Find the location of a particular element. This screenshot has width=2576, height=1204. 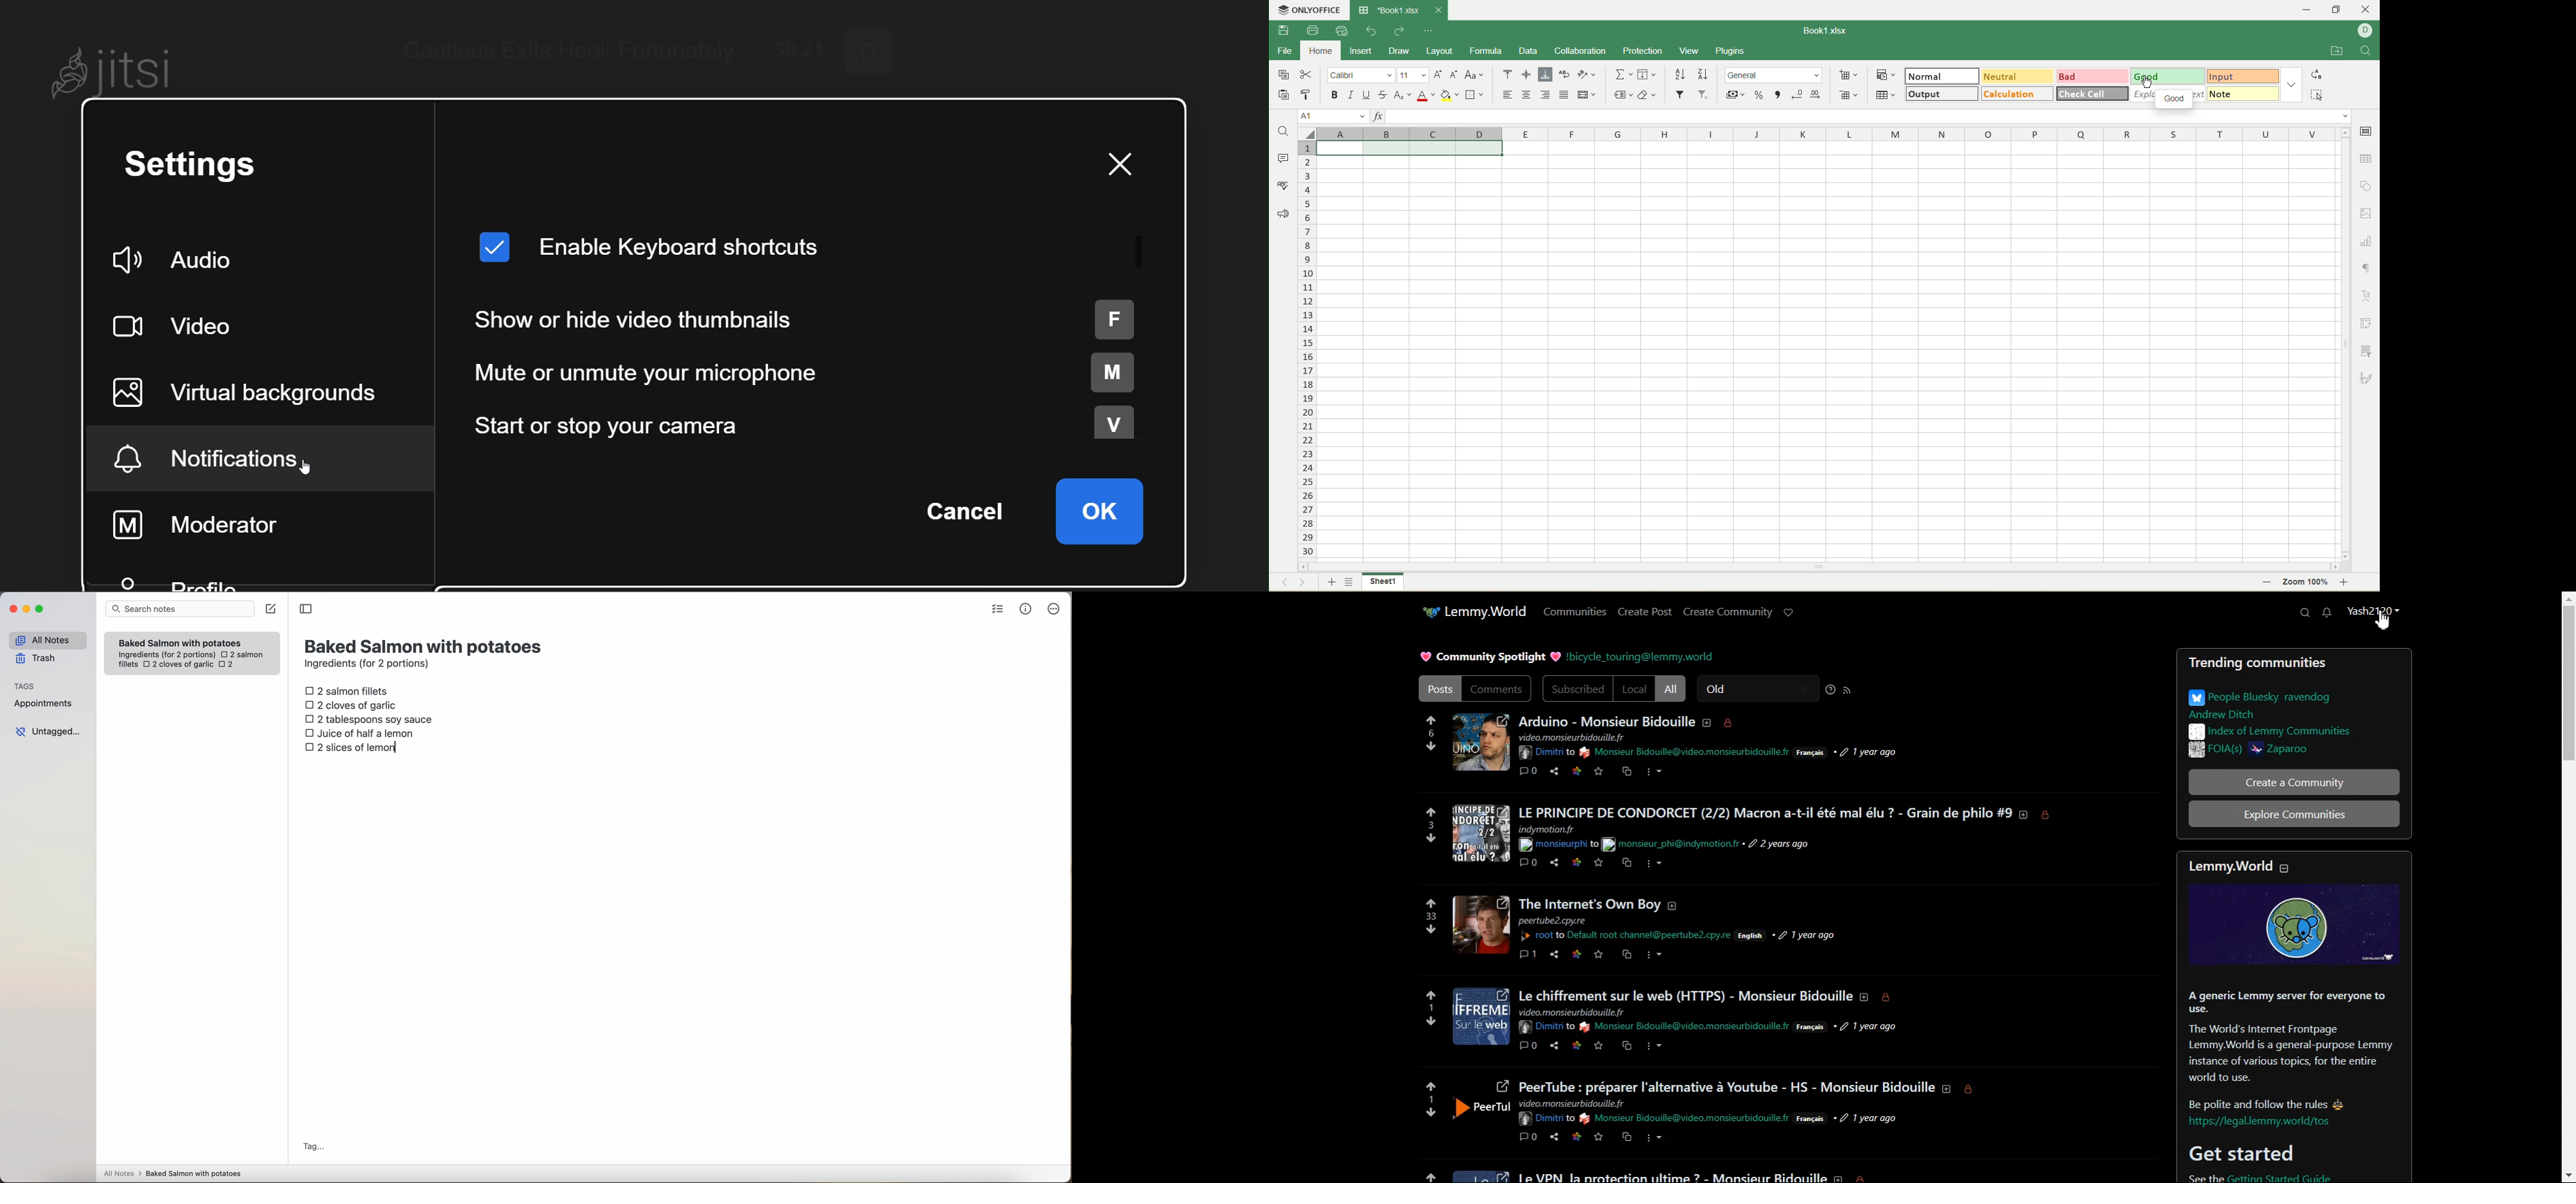

Create Community is located at coordinates (1728, 611).